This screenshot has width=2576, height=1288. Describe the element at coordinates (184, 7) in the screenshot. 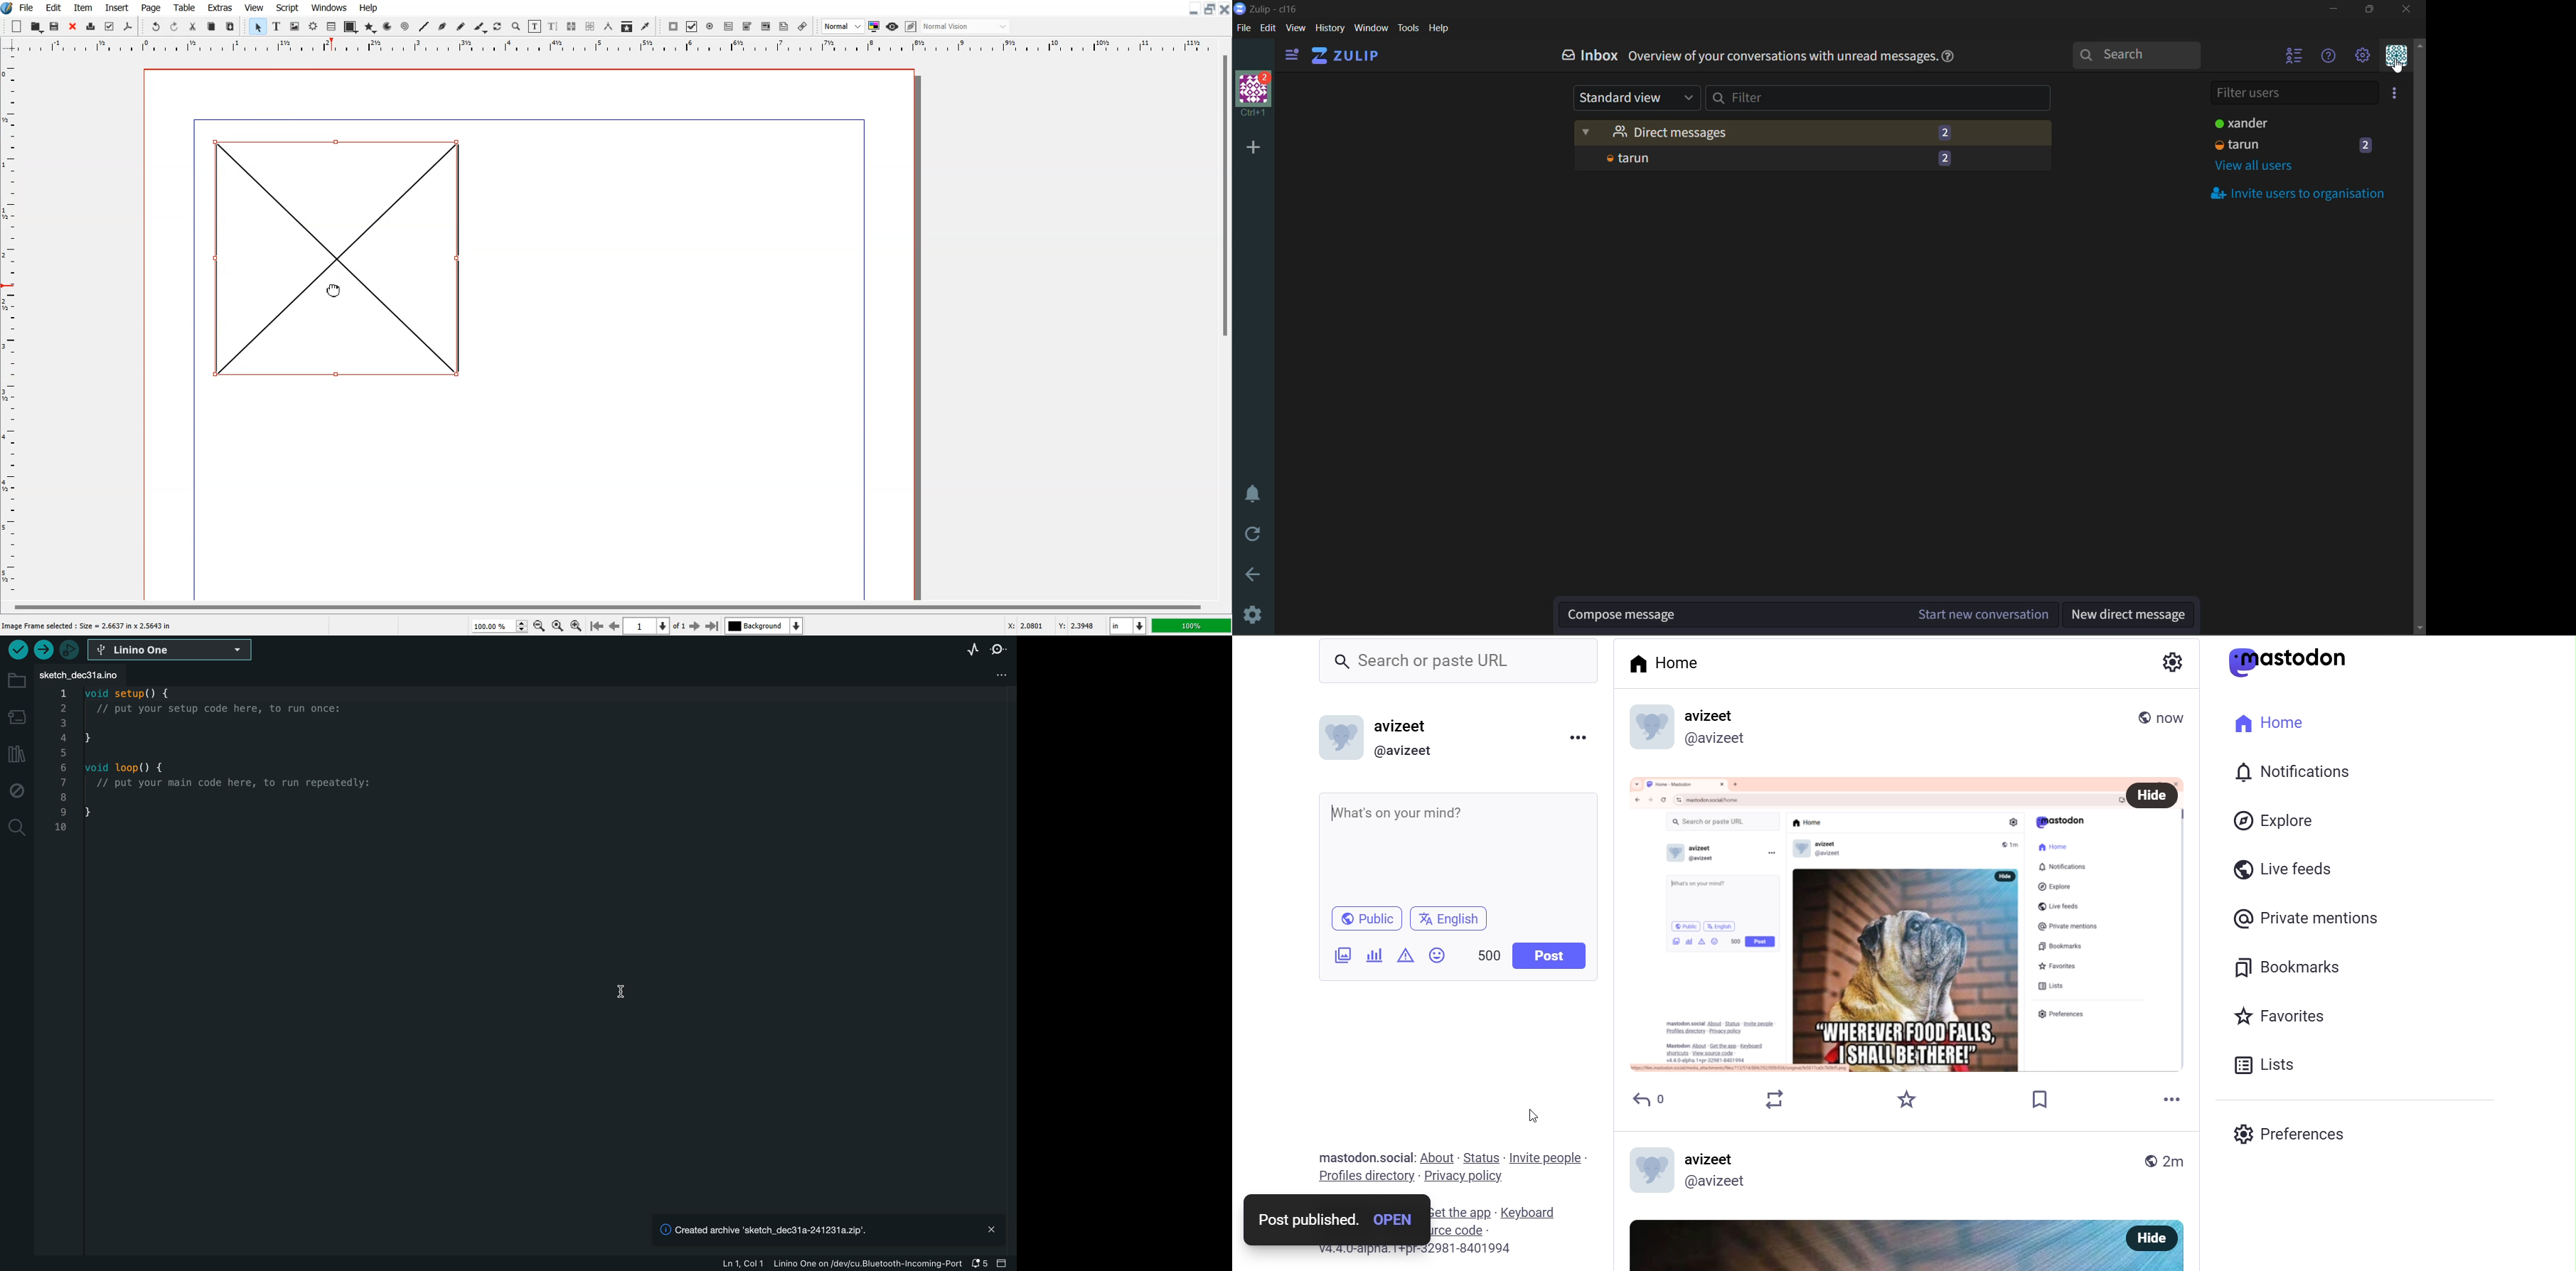

I see `Table` at that location.